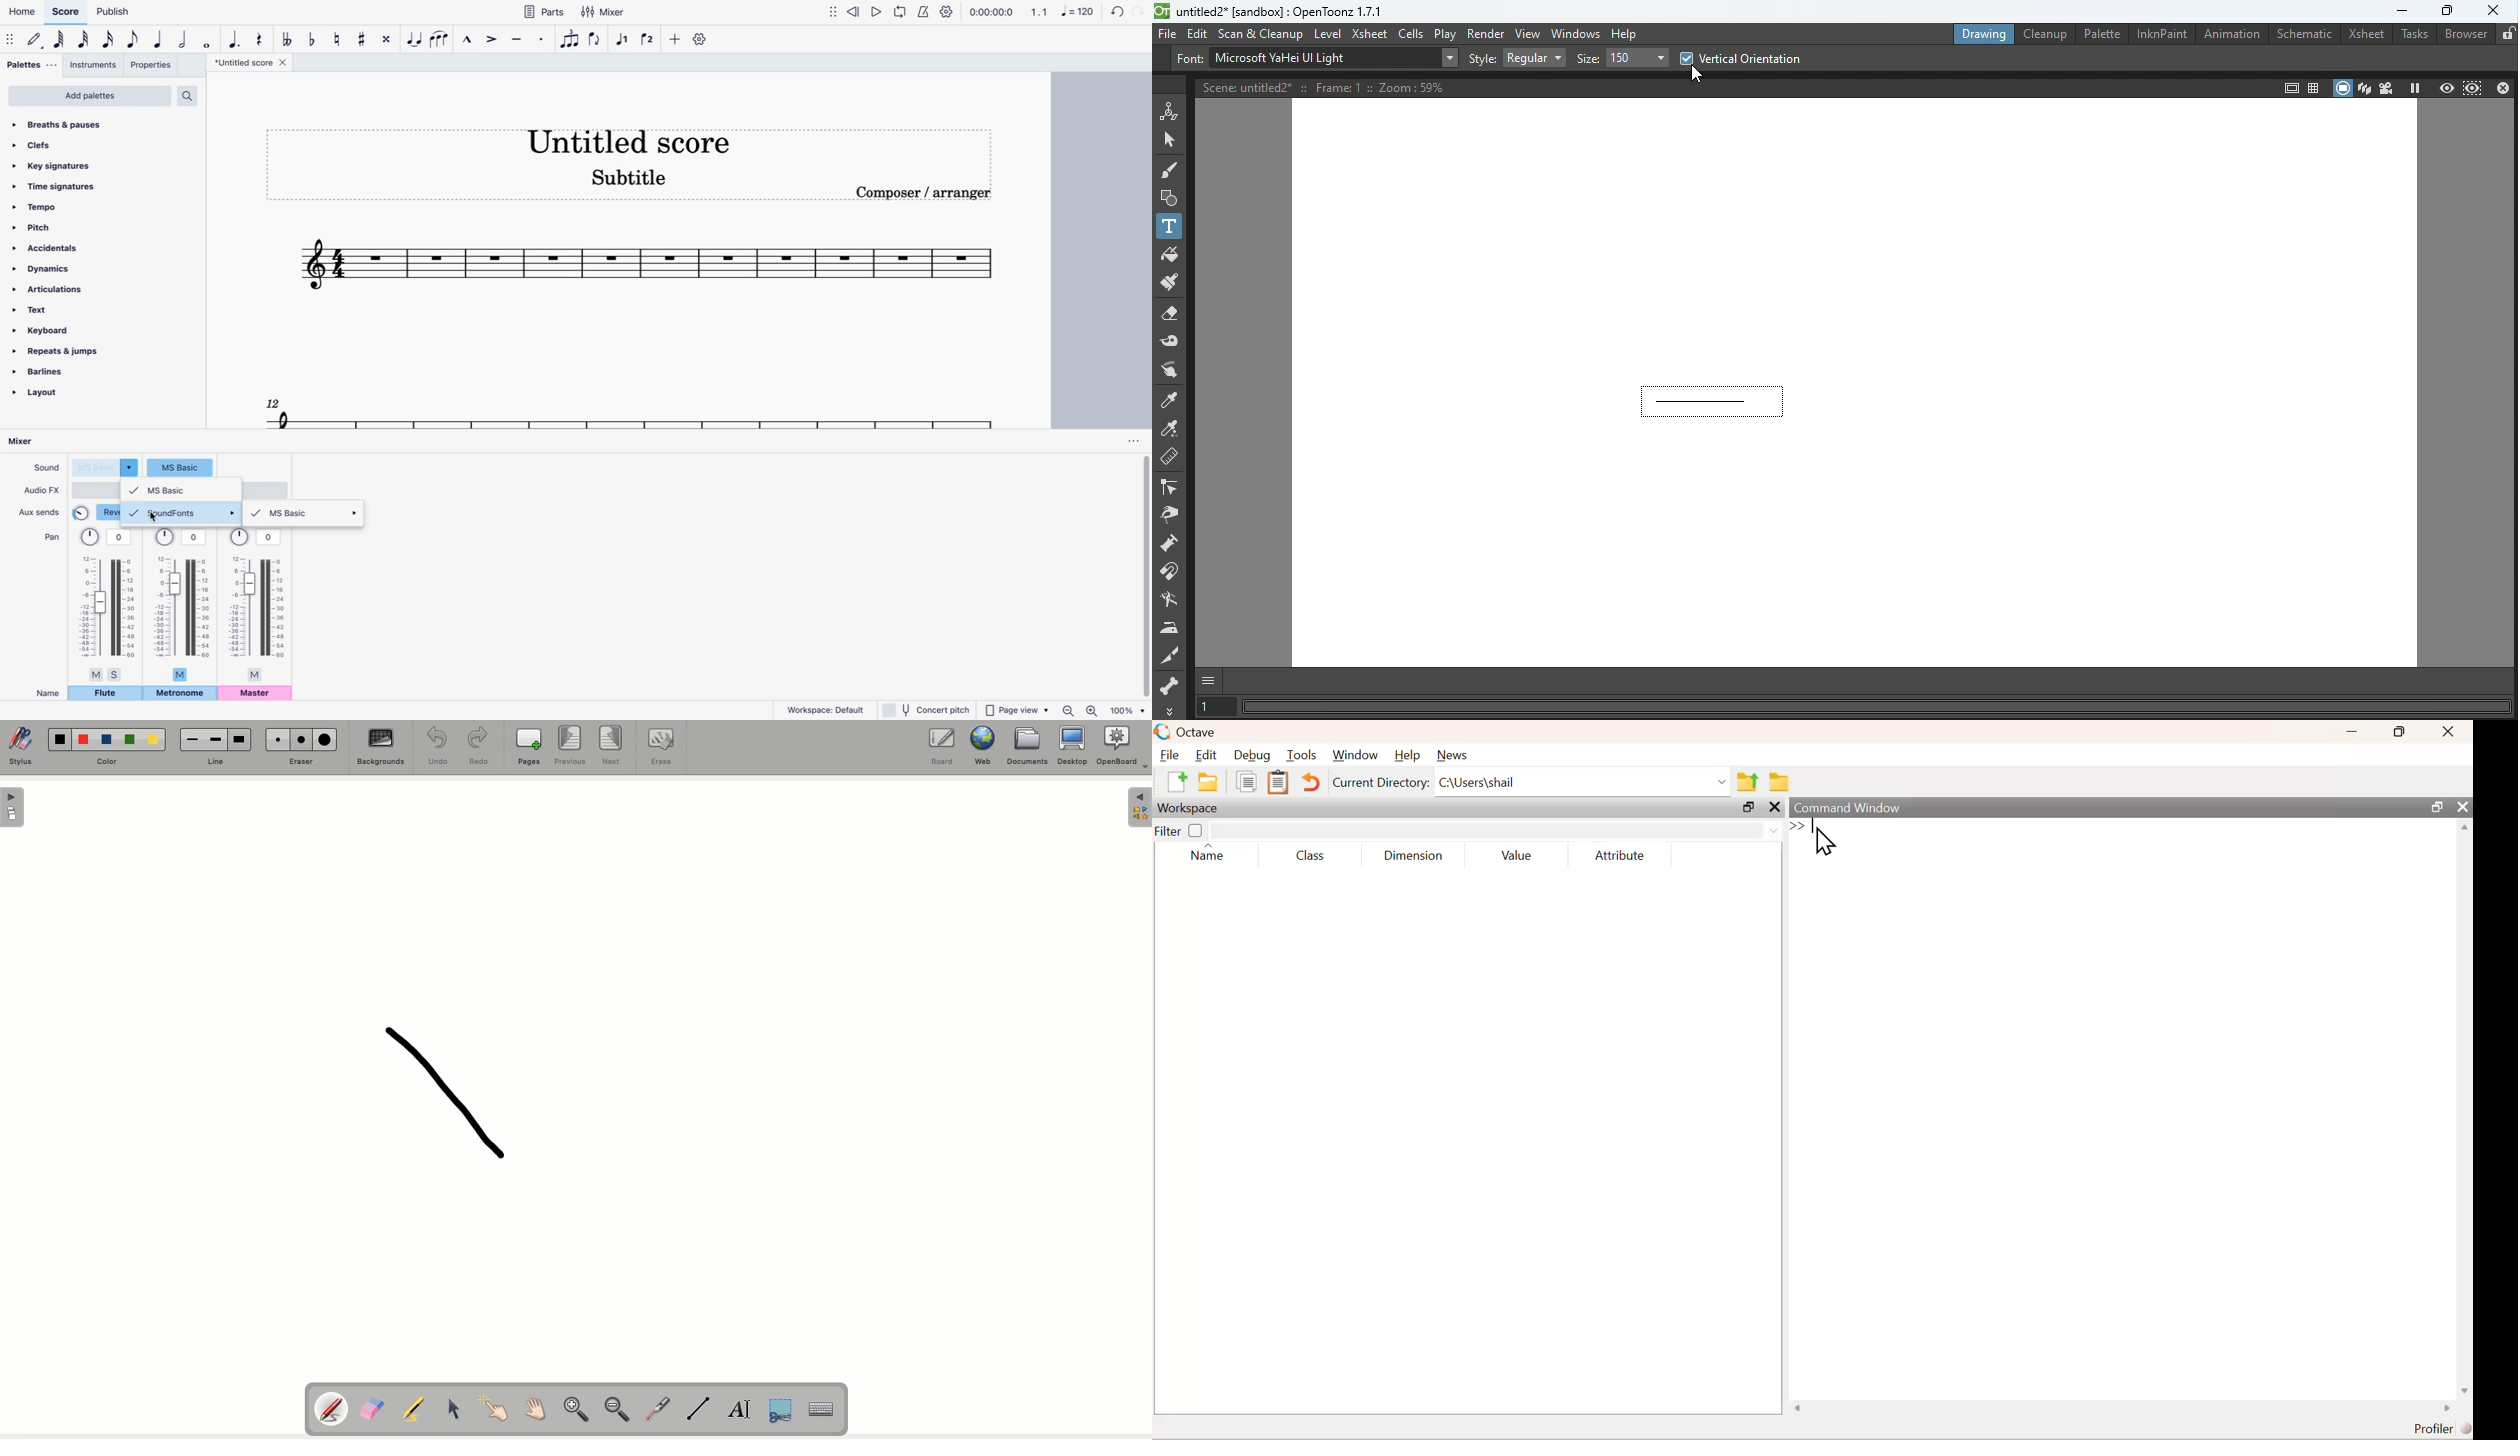 The height and width of the screenshot is (1456, 2520). Describe the element at coordinates (374, 1408) in the screenshot. I see `Eraser` at that location.